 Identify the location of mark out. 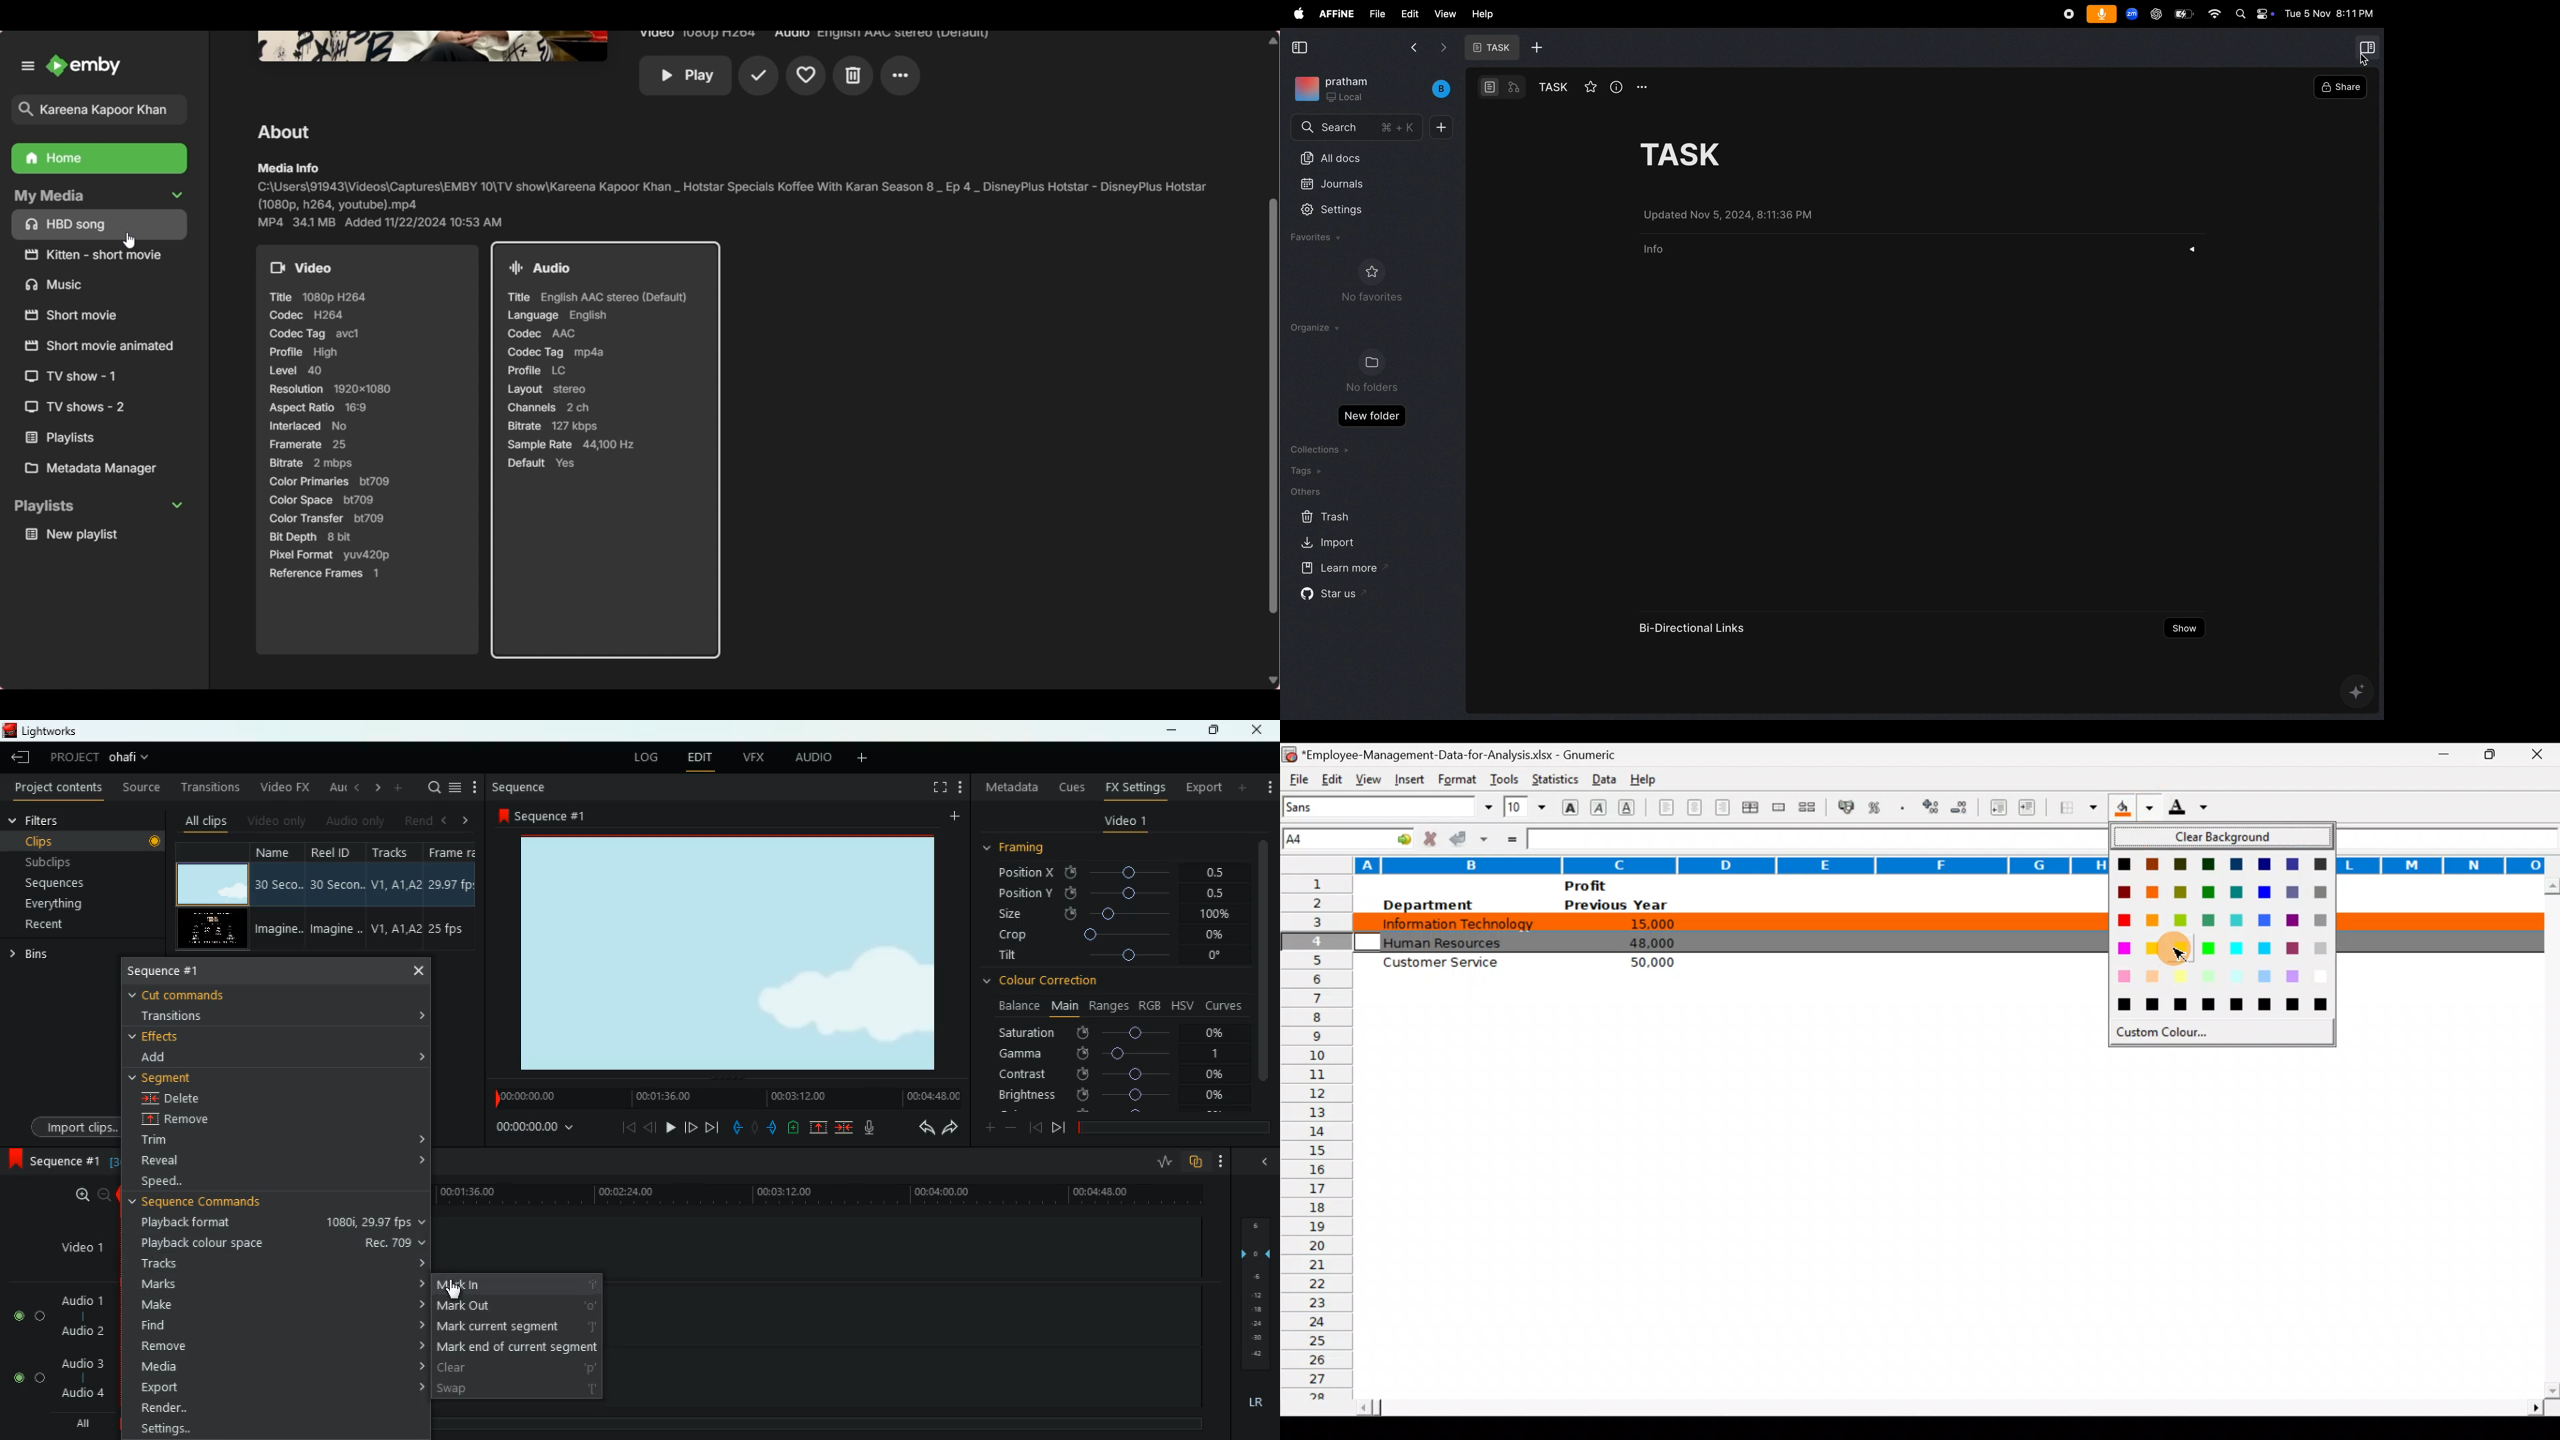
(519, 1306).